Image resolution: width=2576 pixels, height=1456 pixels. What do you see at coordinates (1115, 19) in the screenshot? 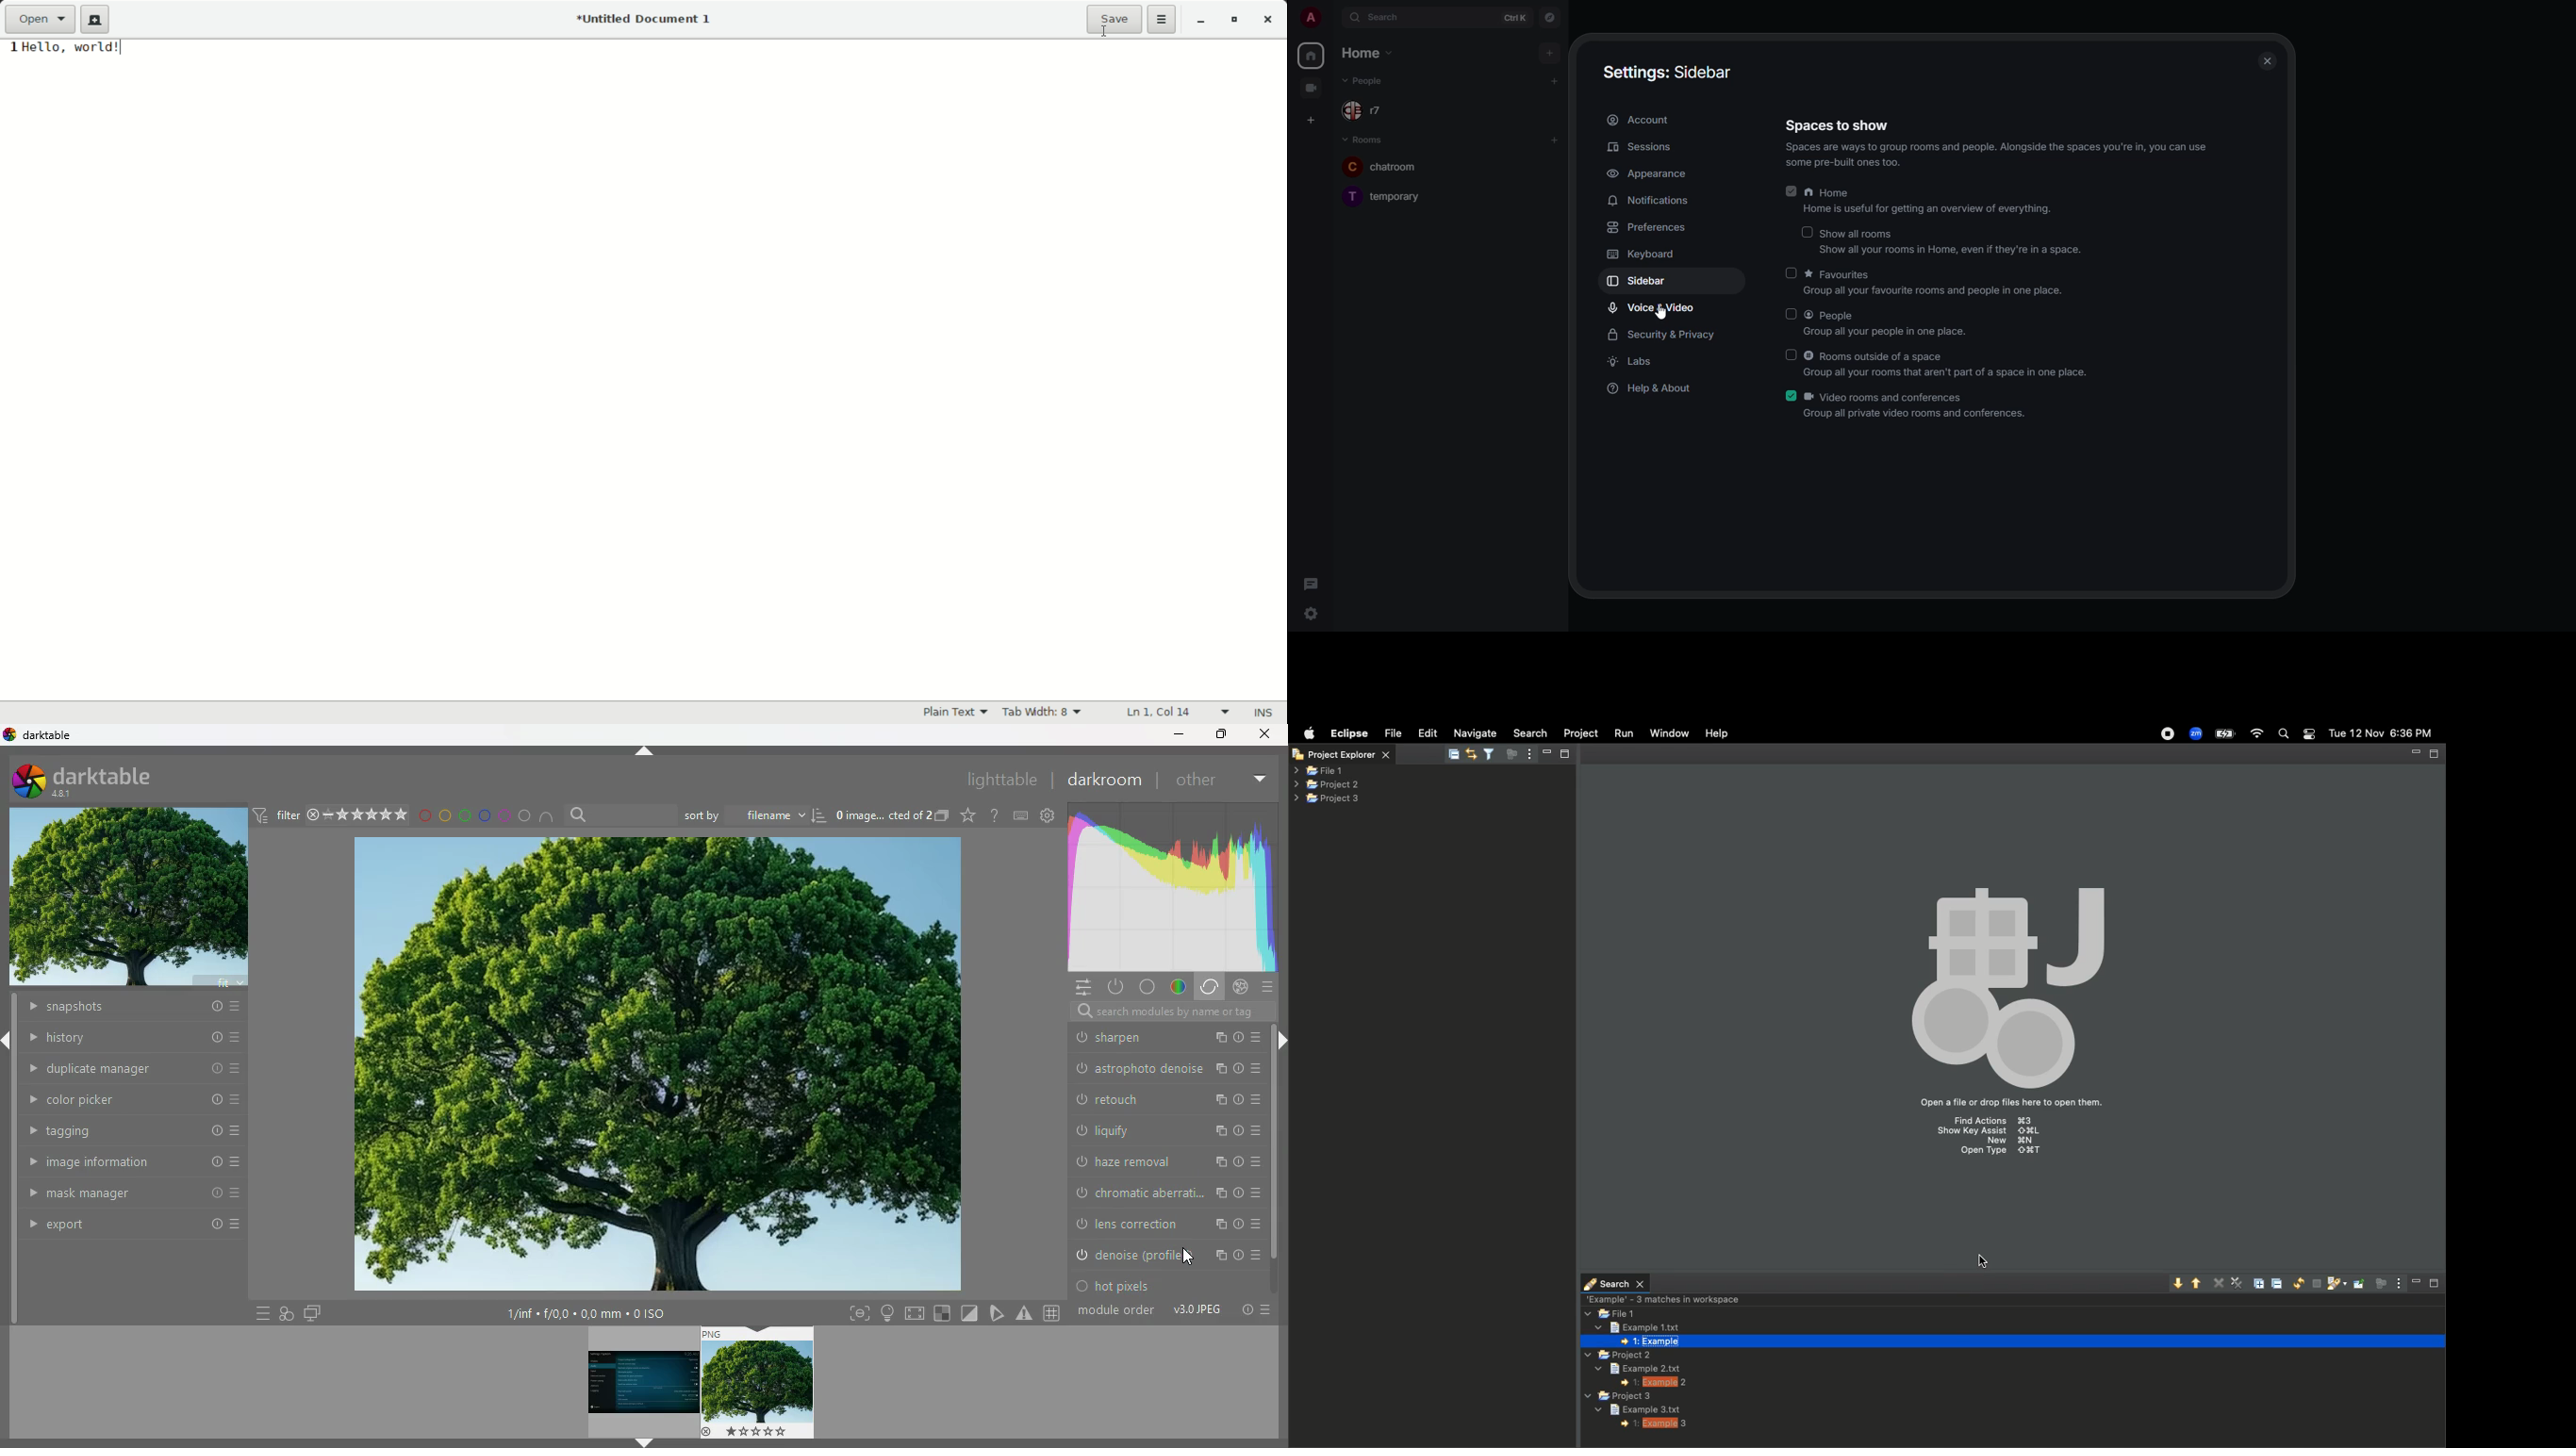
I see `save file` at bounding box center [1115, 19].